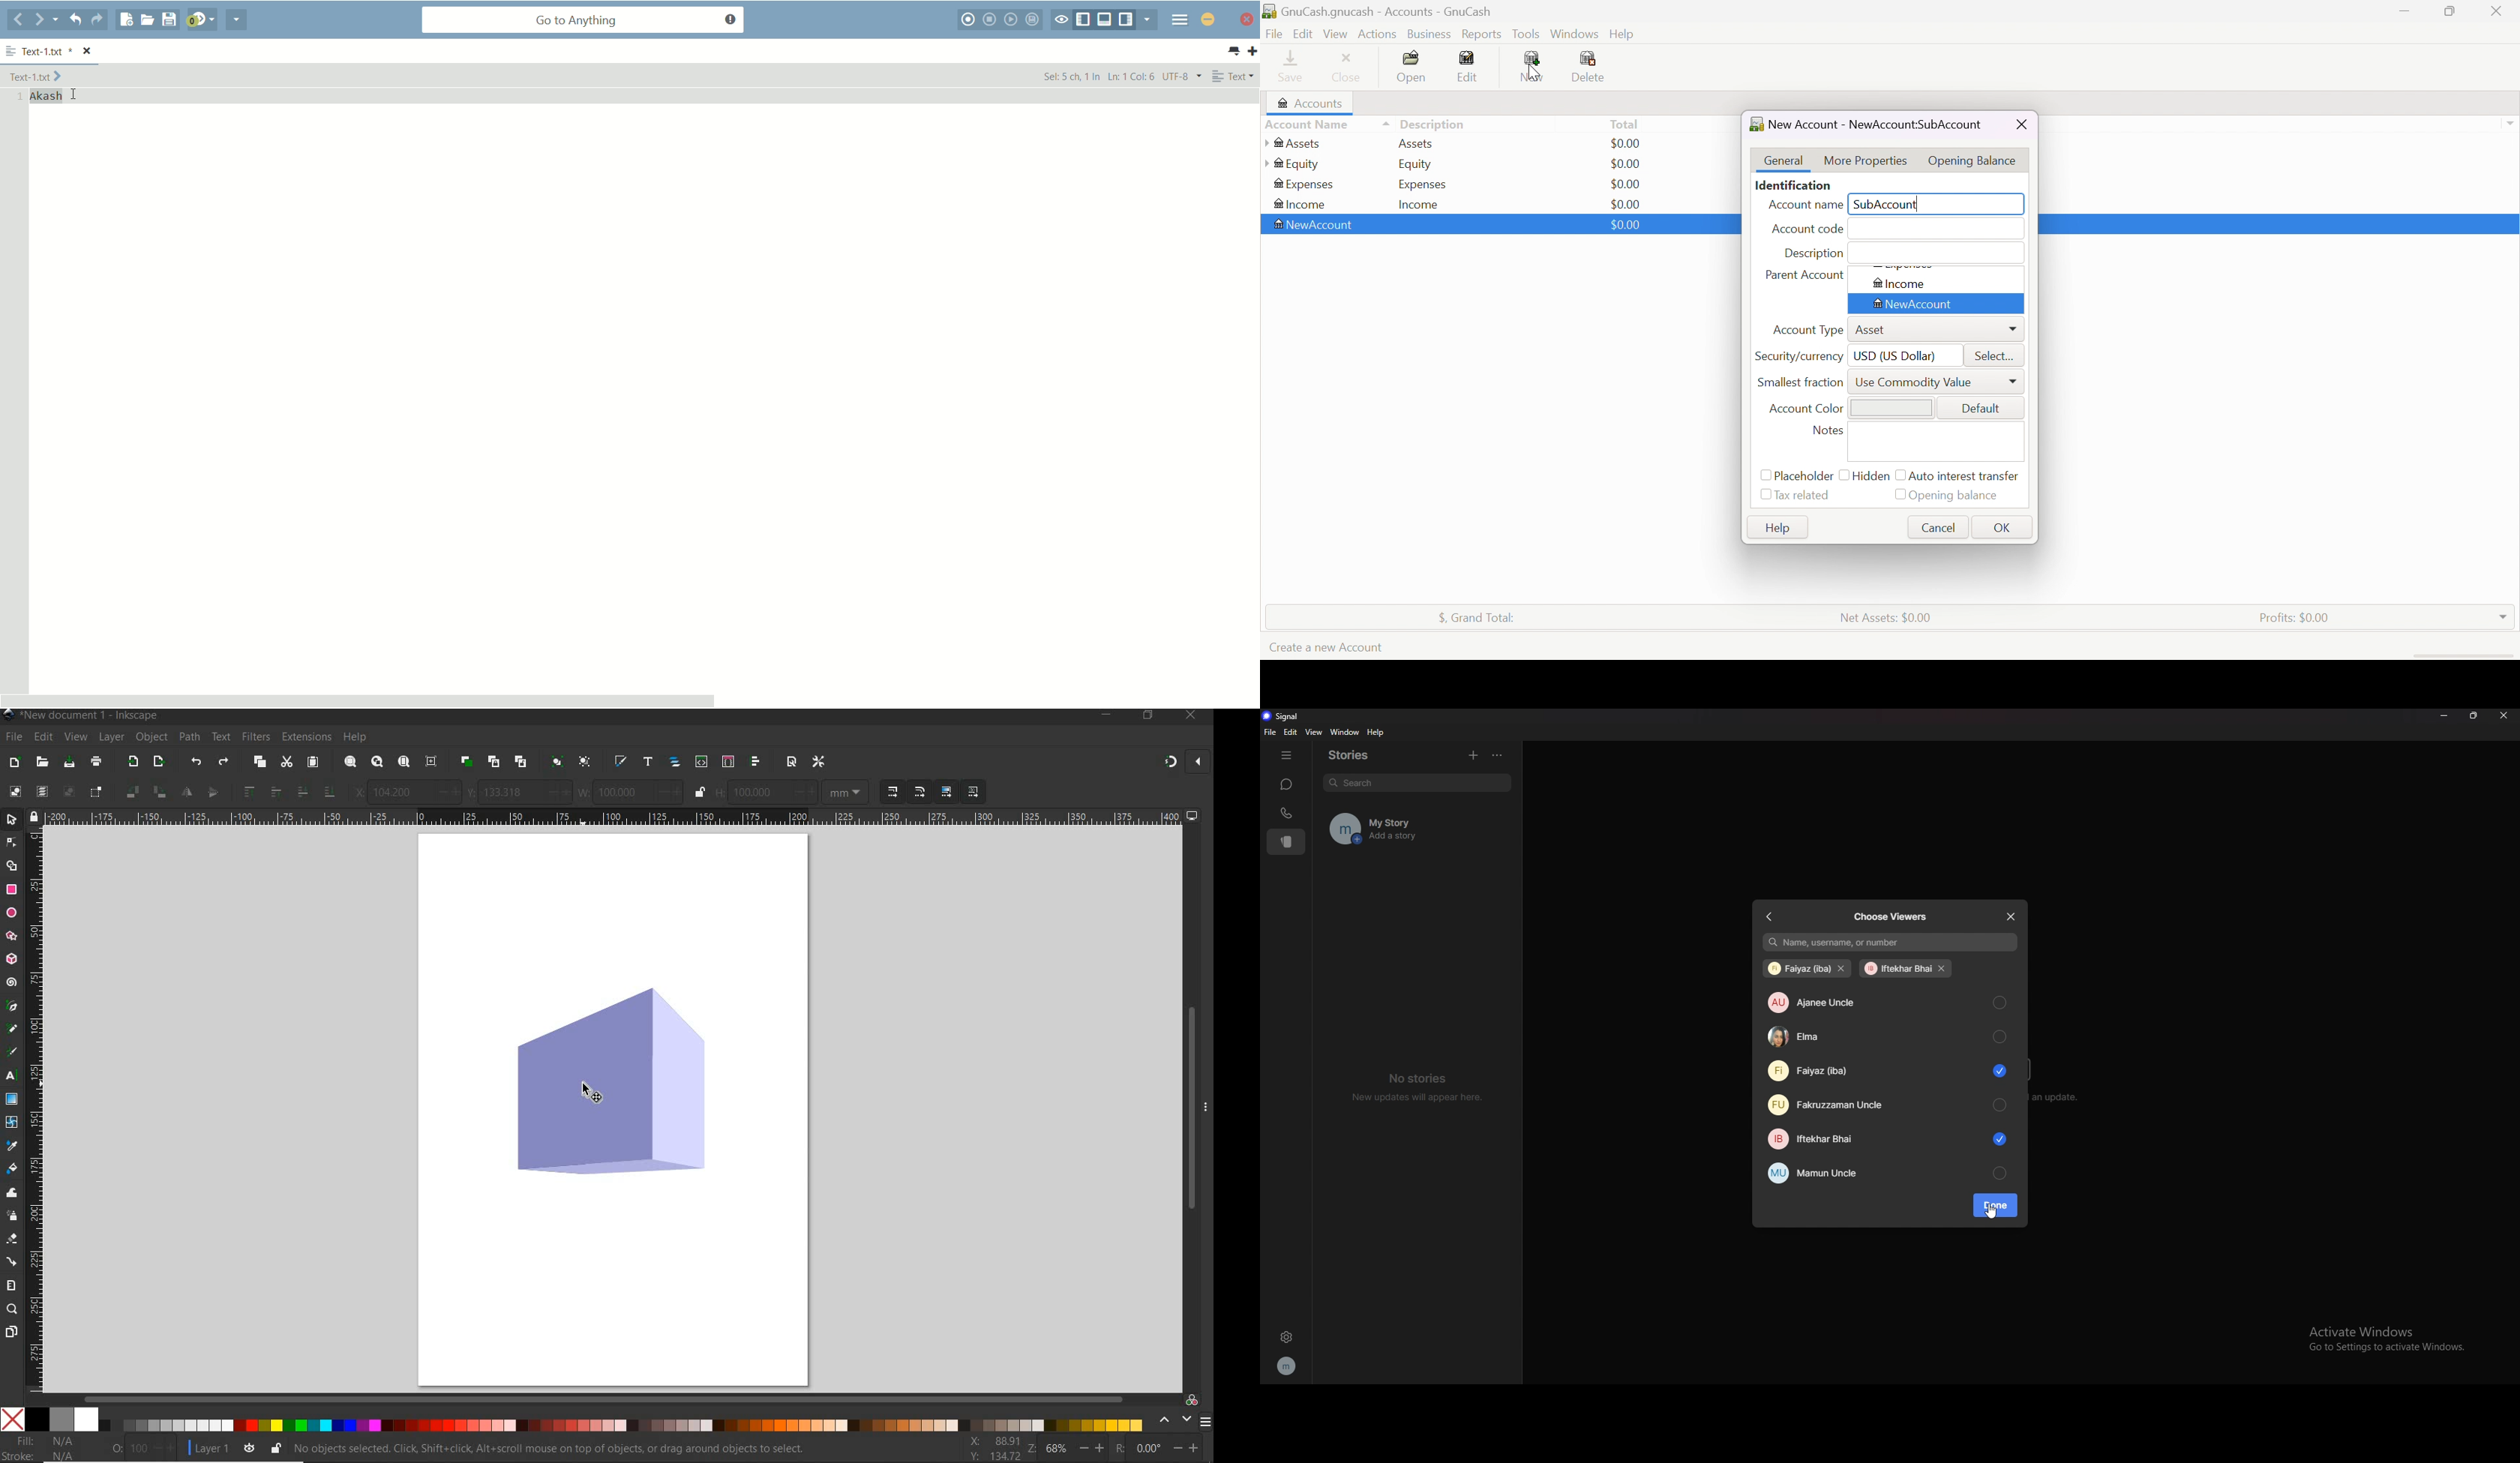 Image resolution: width=2520 pixels, height=1484 pixels. I want to click on elma, so click(1885, 1038).